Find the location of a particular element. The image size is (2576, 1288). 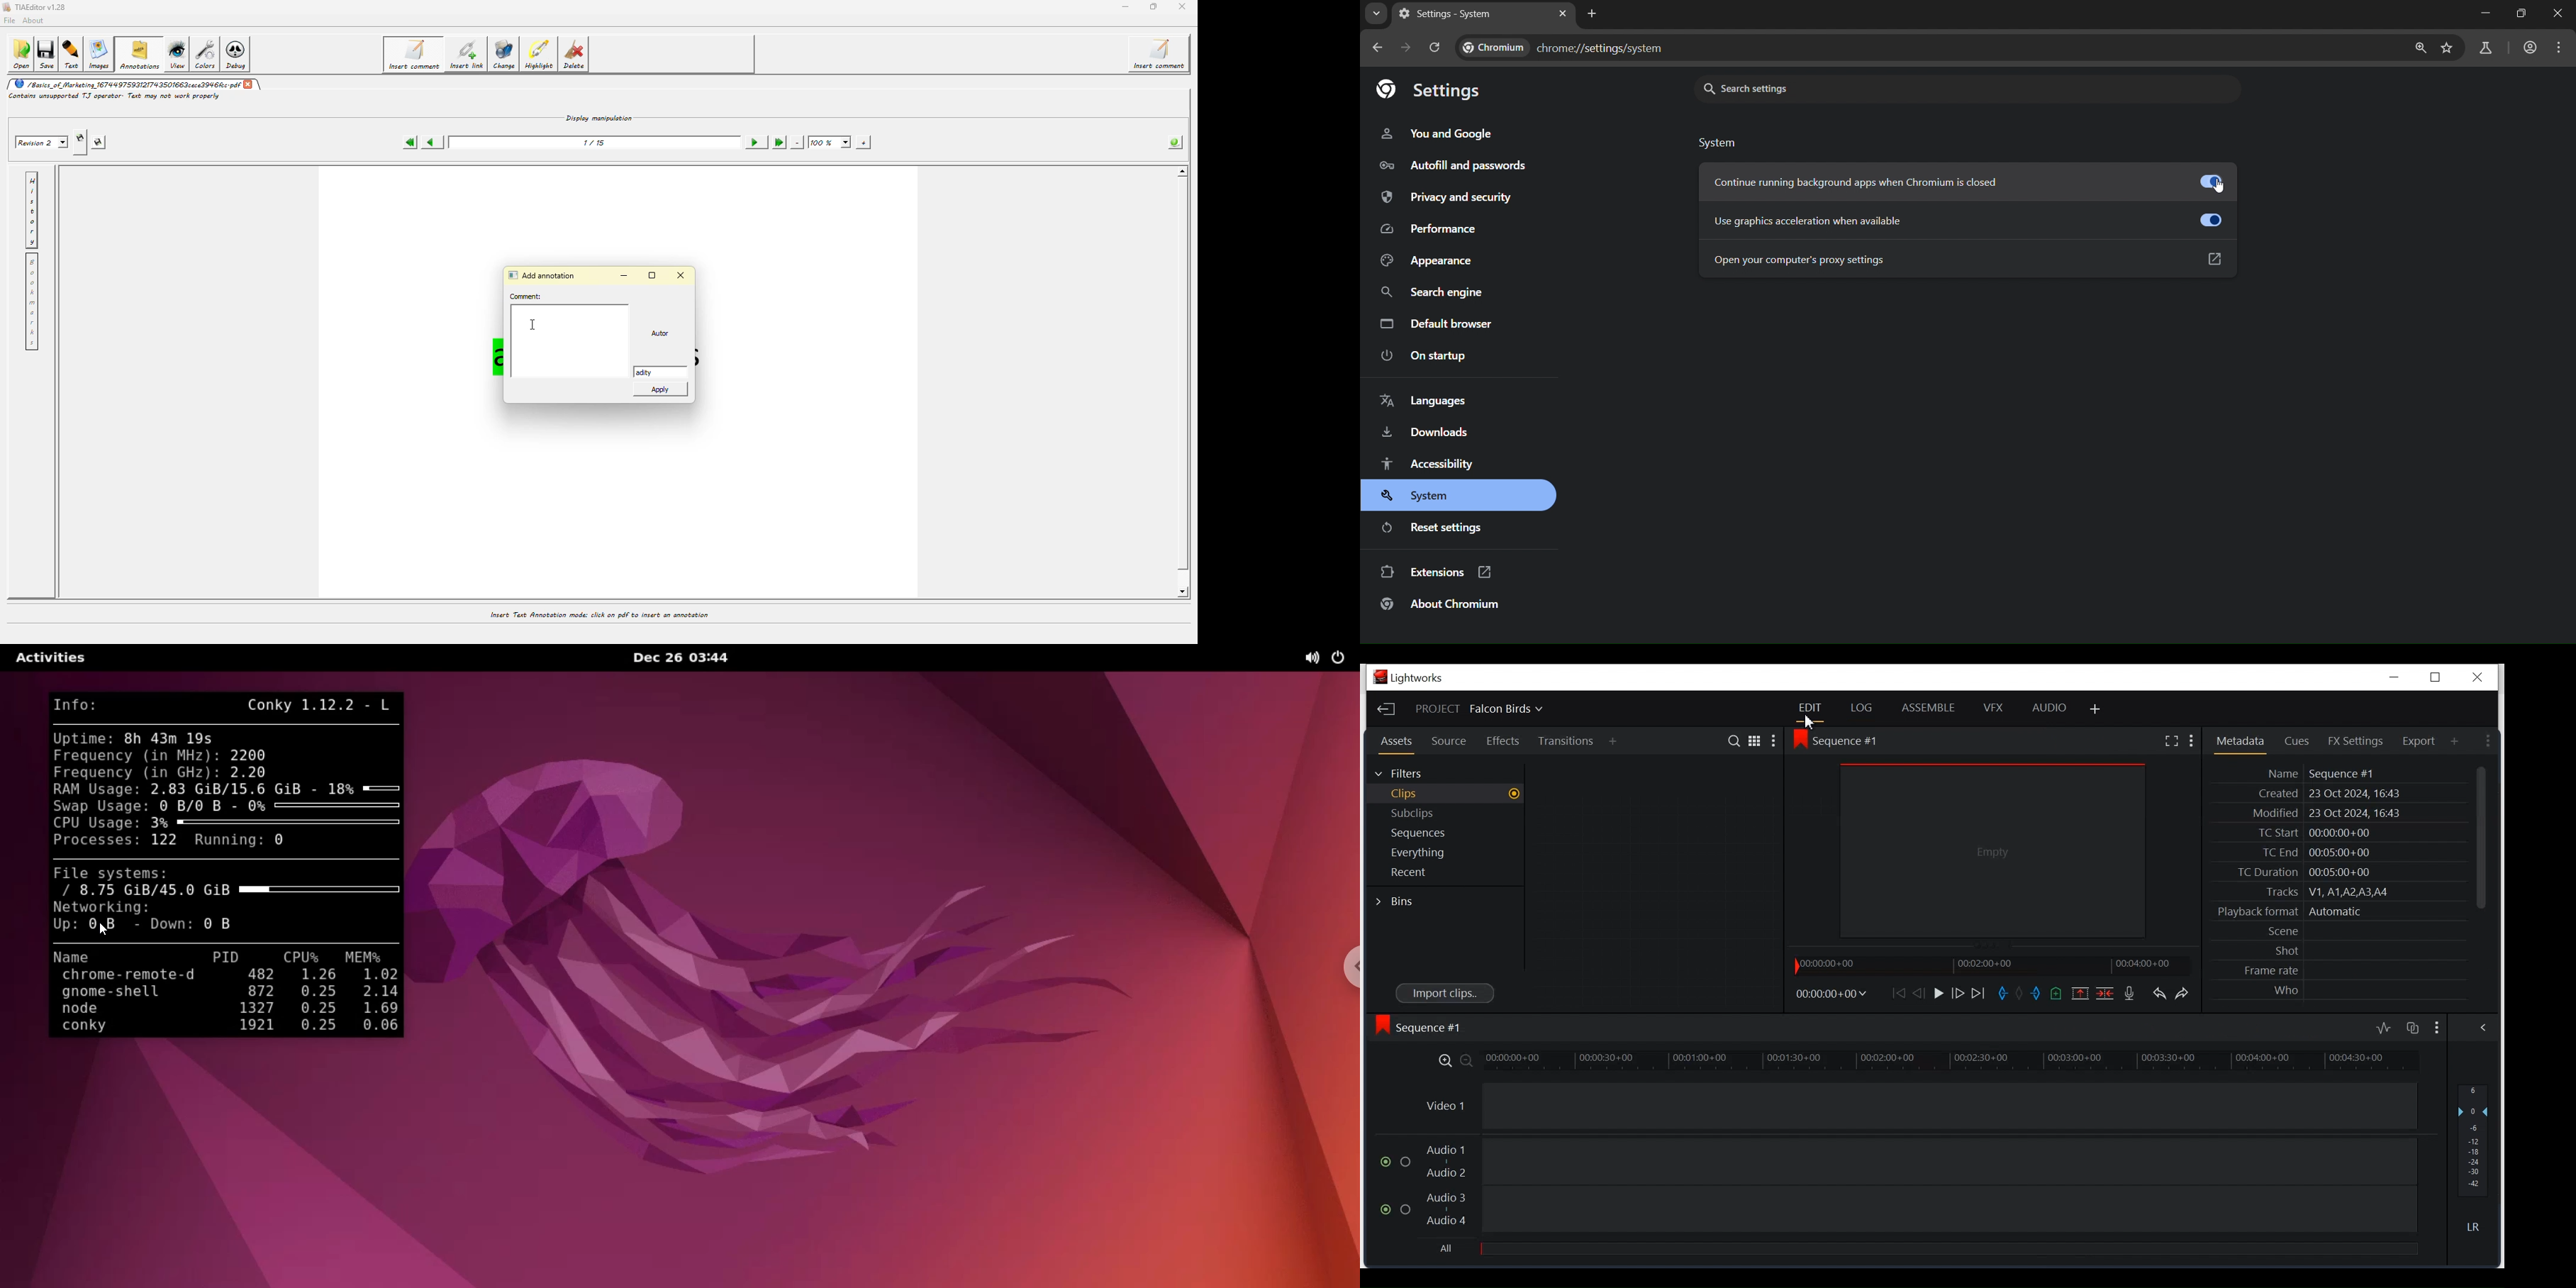

system is located at coordinates (1425, 497).